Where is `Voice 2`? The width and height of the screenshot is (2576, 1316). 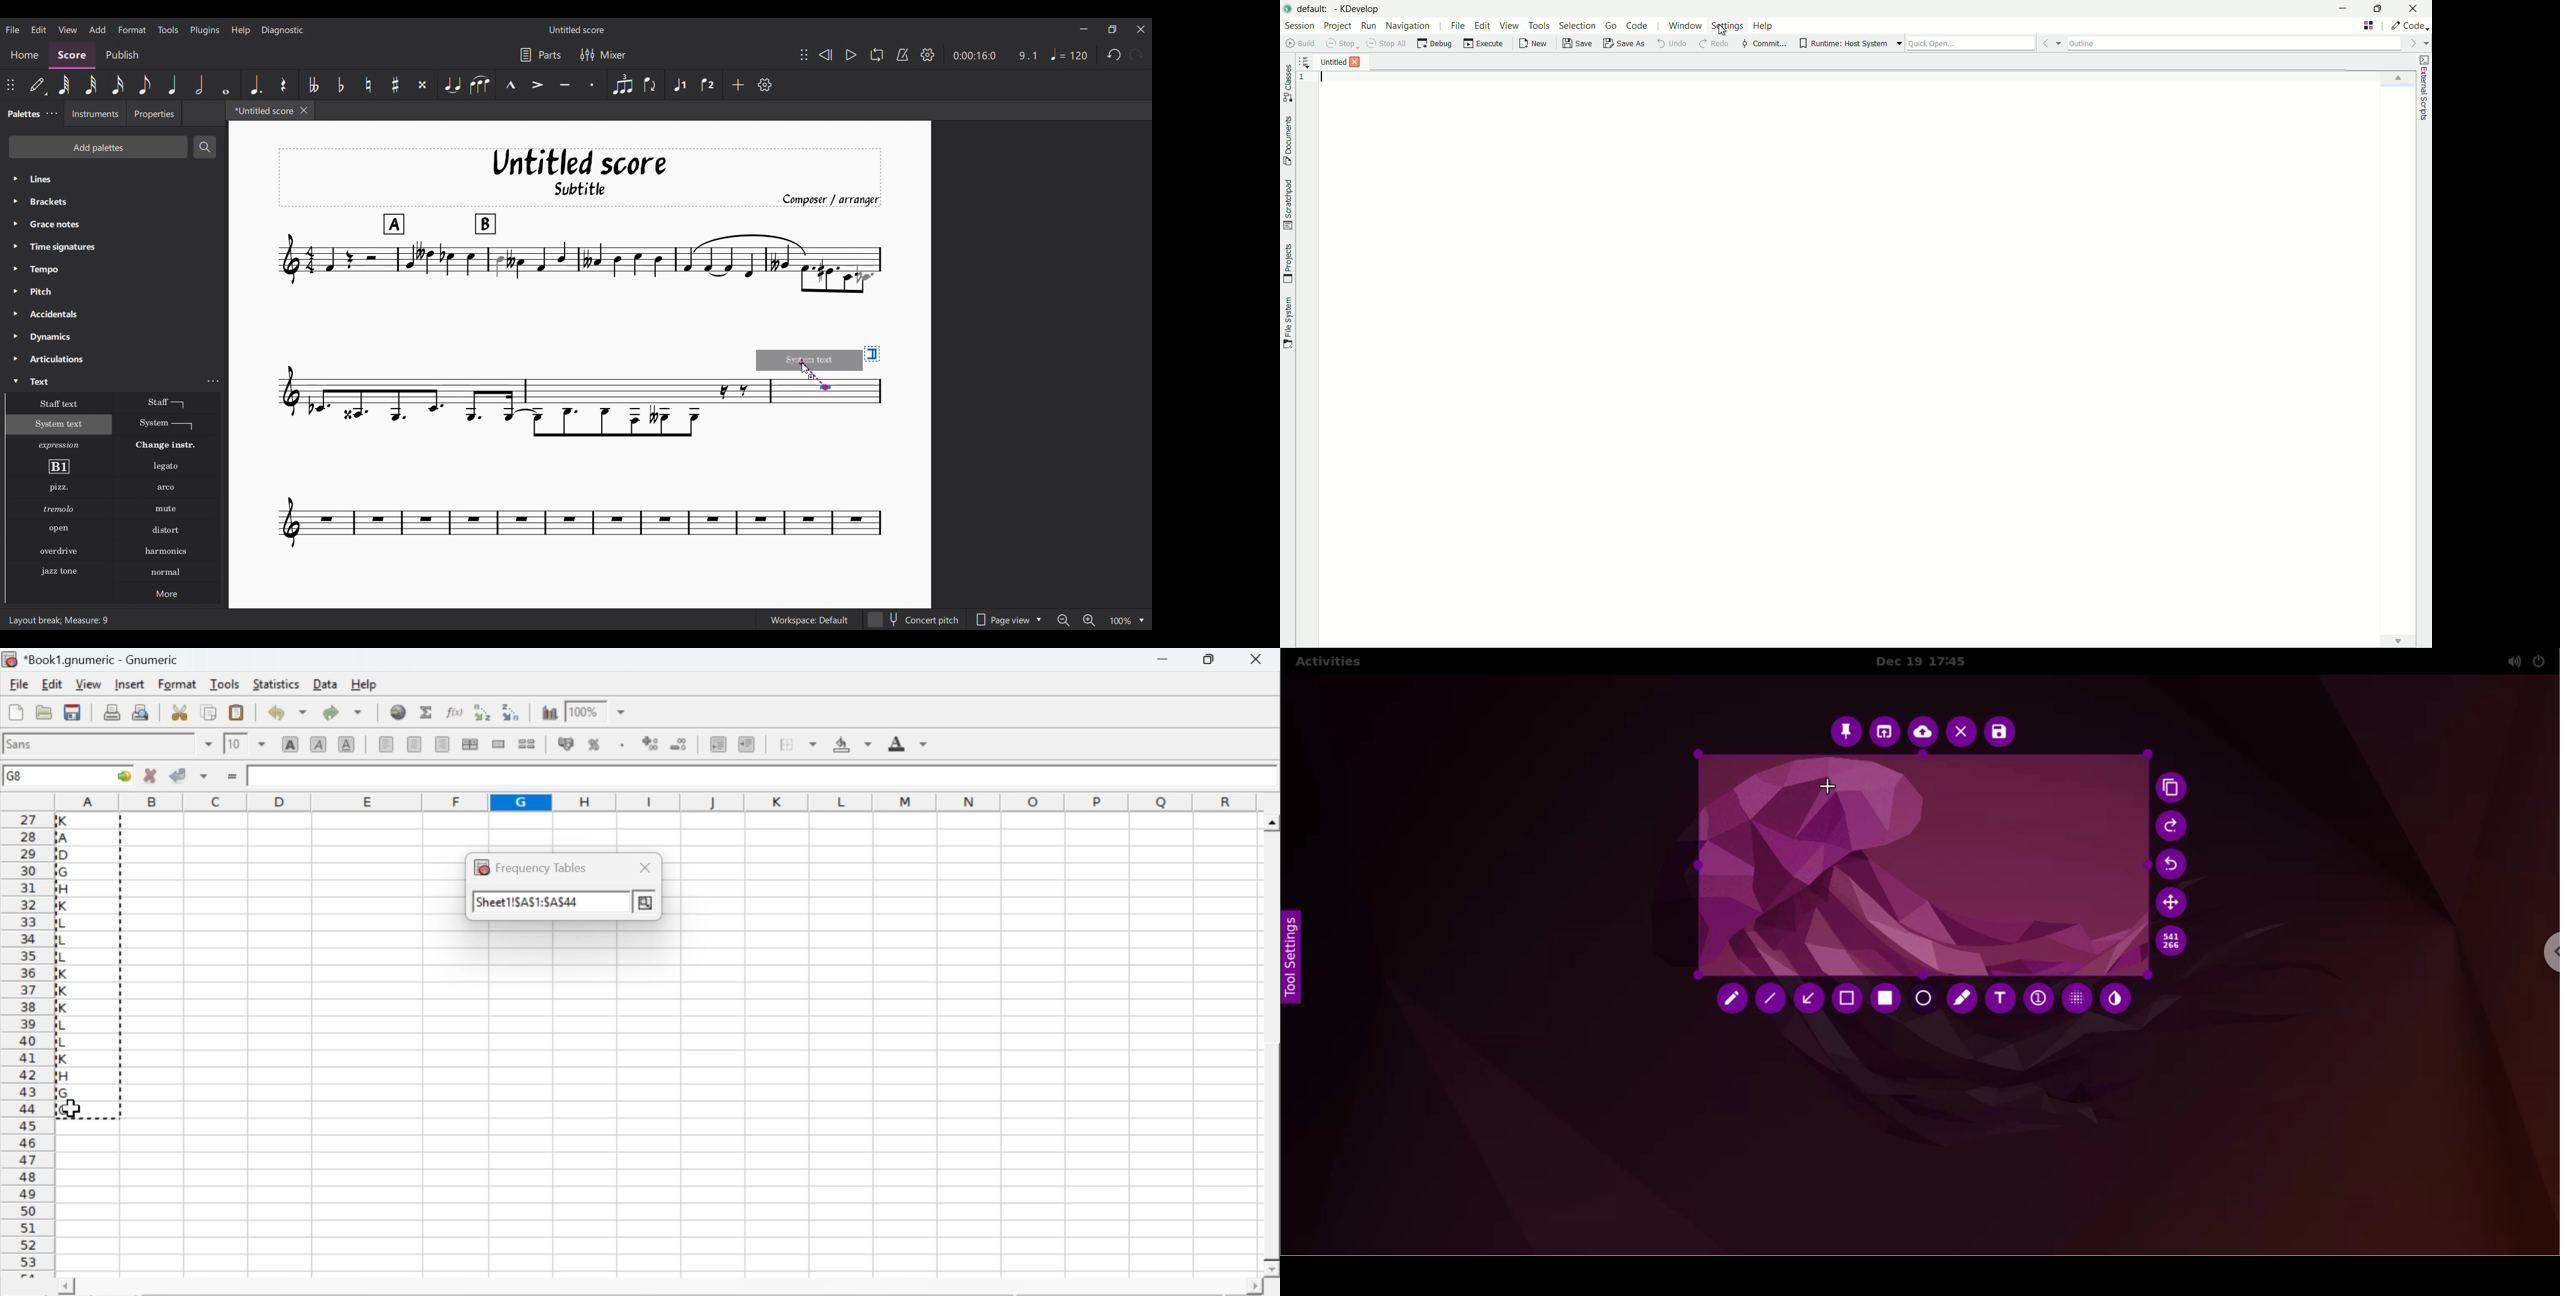 Voice 2 is located at coordinates (708, 85).